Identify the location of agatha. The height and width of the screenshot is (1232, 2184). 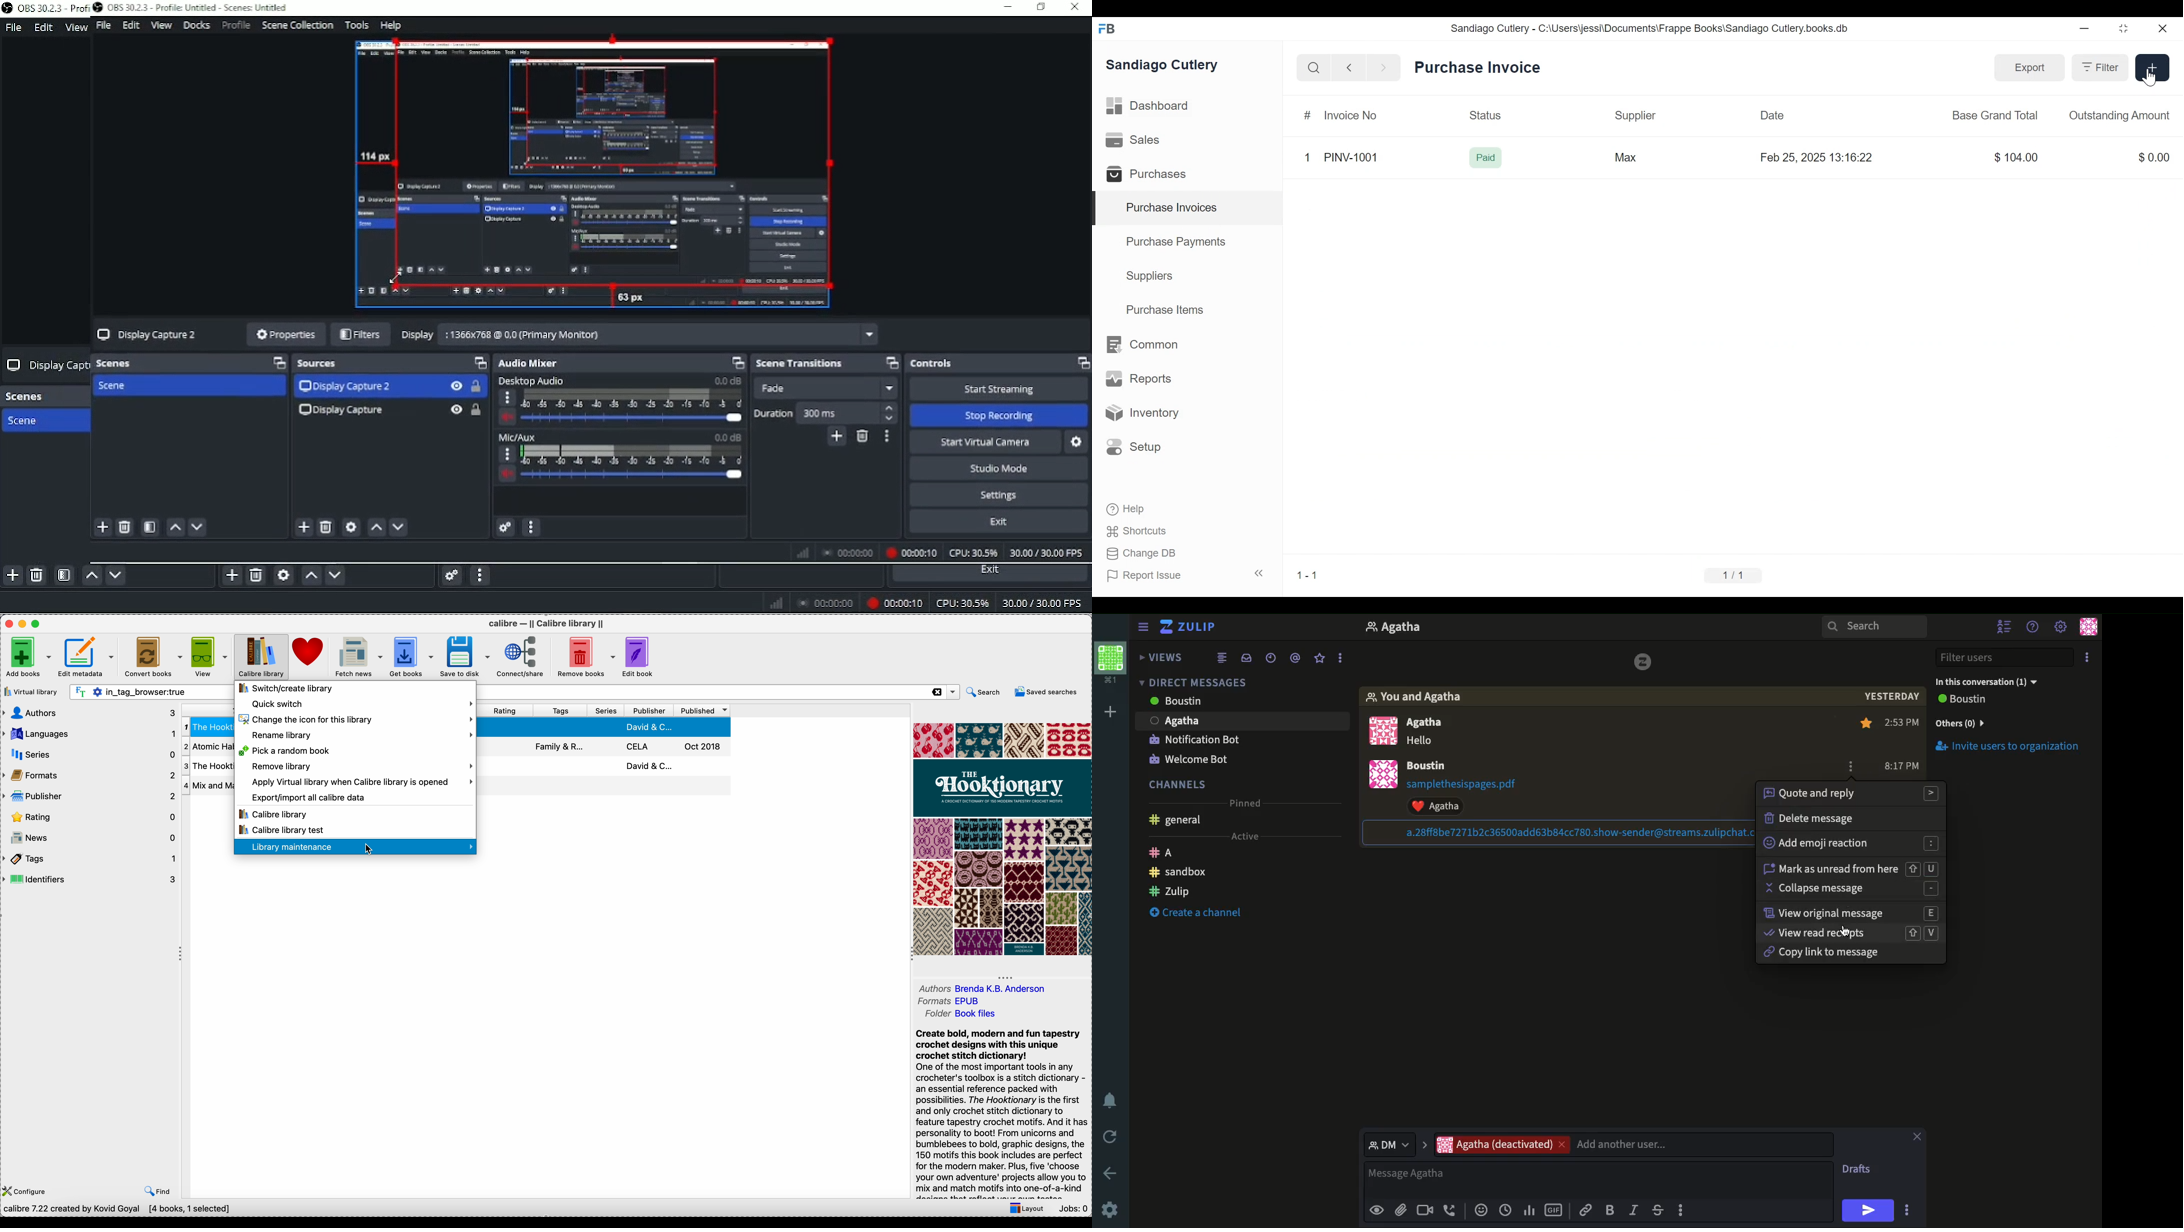
(1214, 724).